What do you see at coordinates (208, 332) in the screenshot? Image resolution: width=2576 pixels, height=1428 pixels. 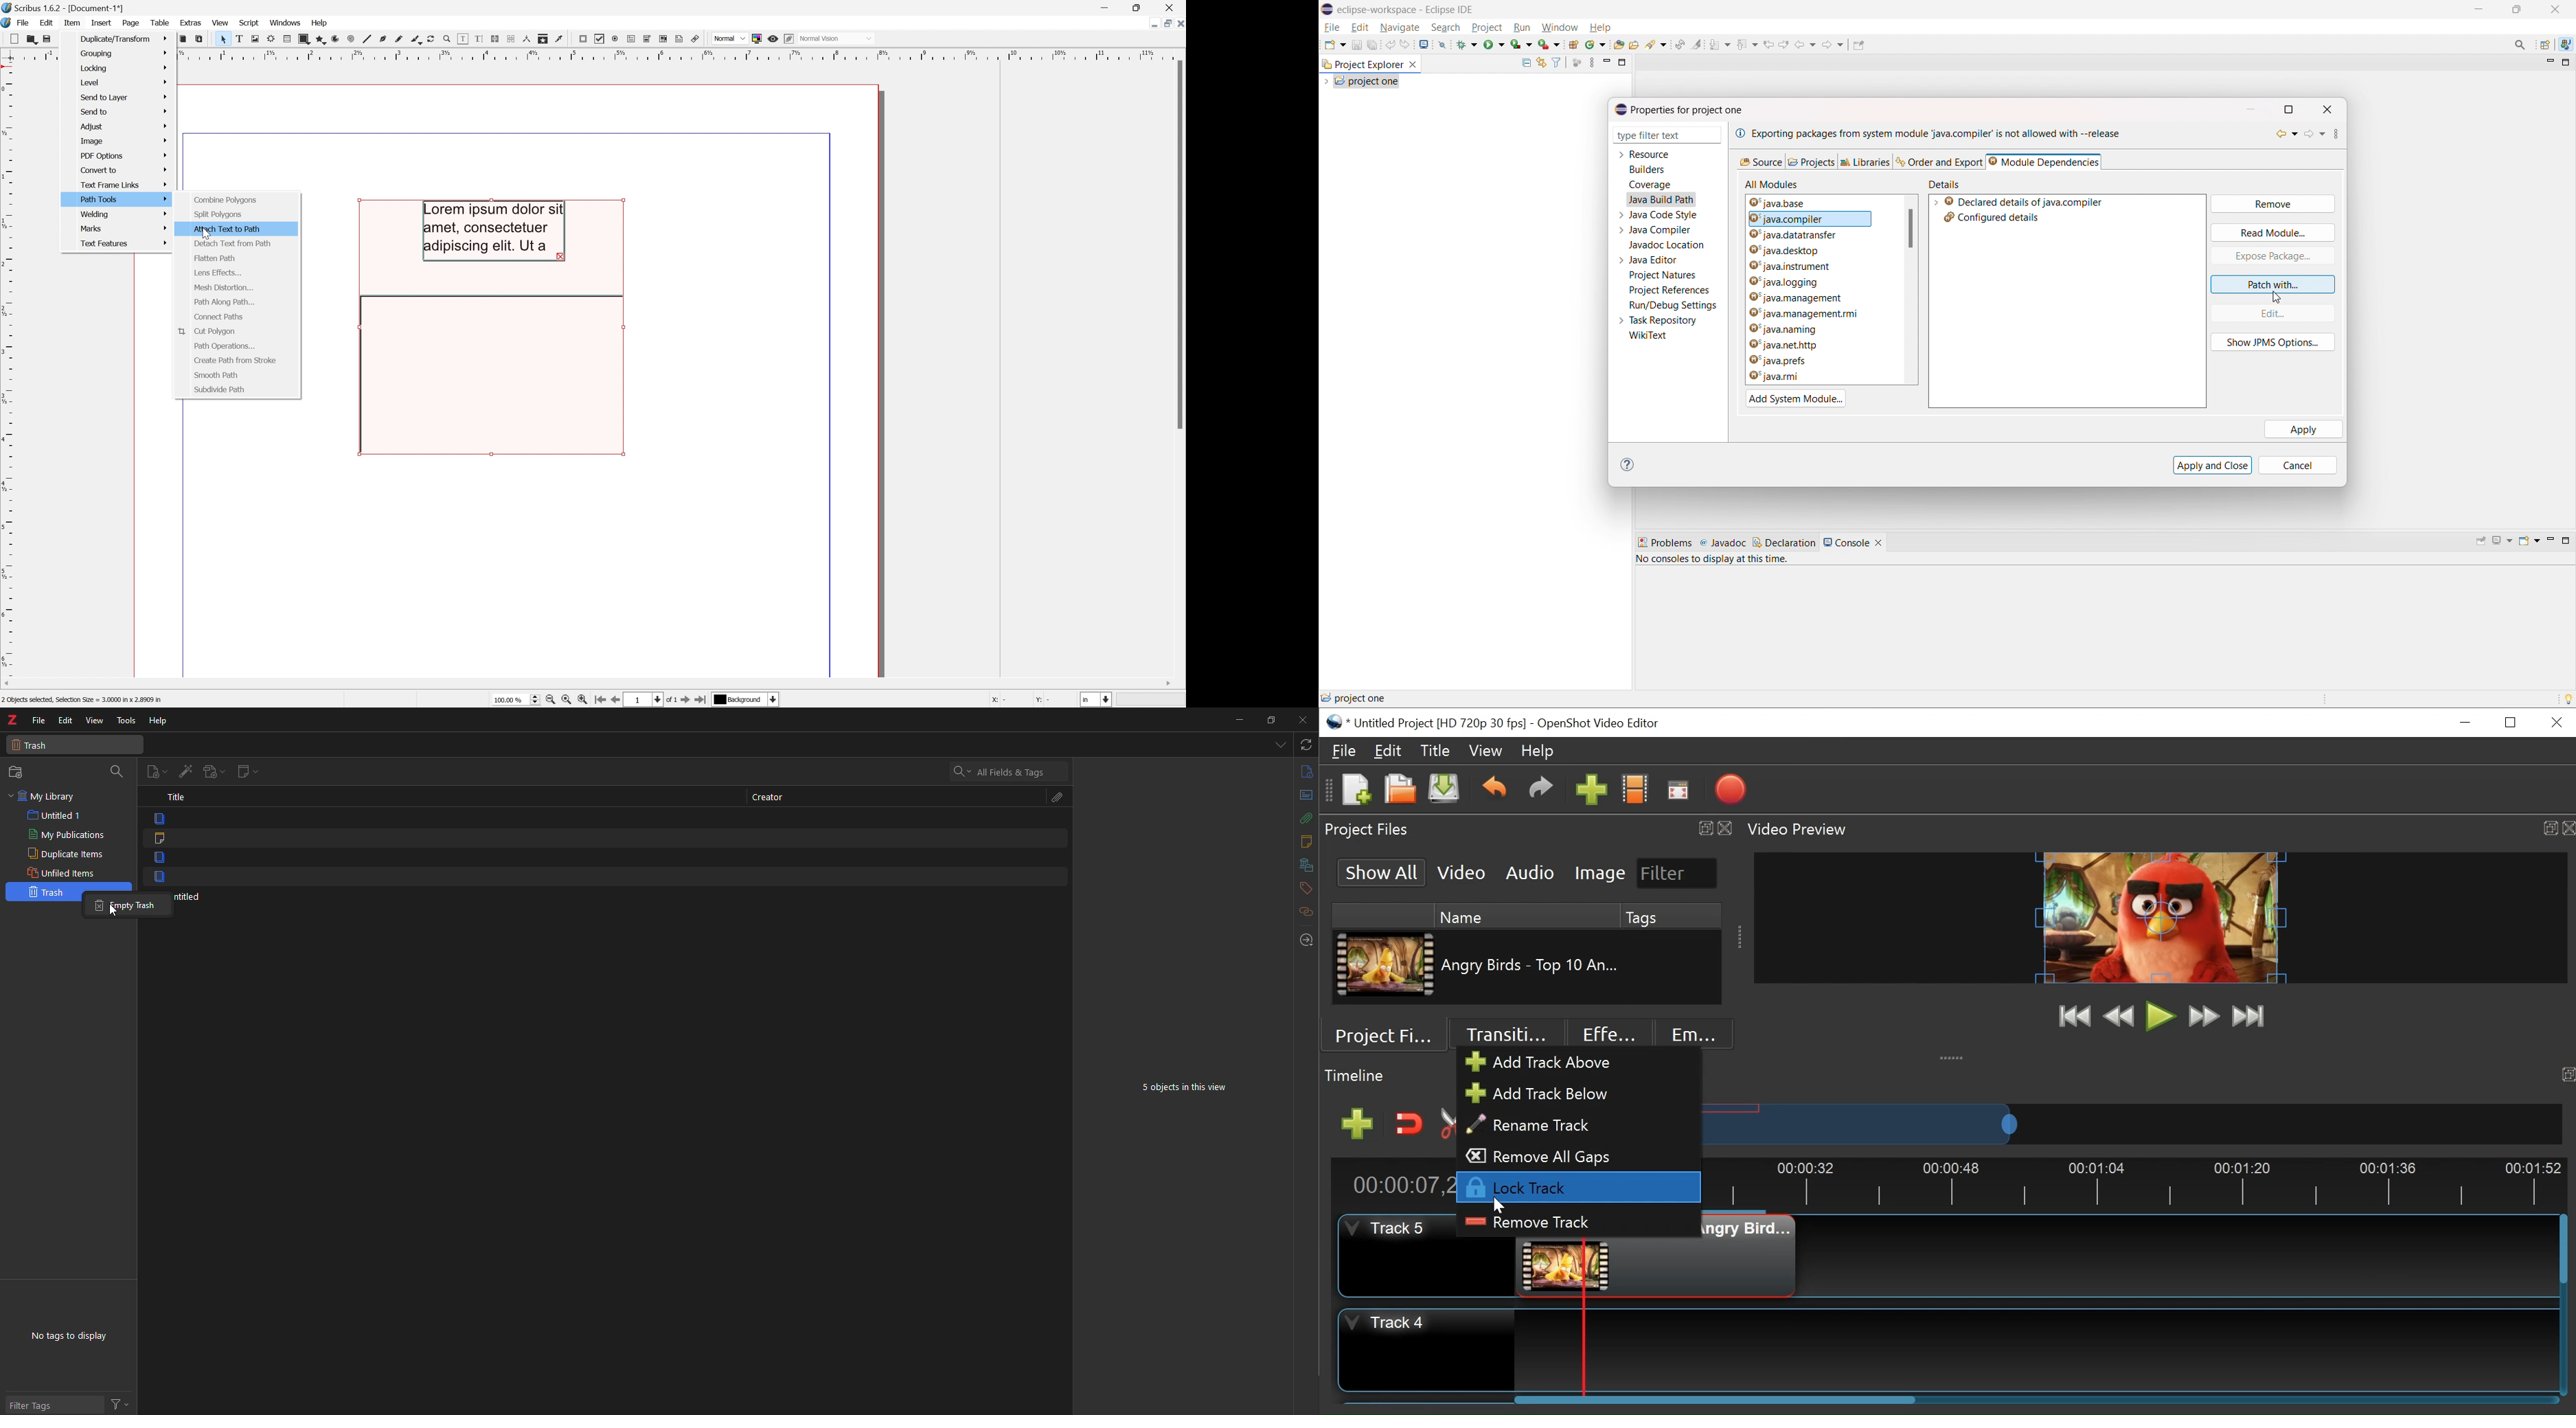 I see `Cut polygons` at bounding box center [208, 332].